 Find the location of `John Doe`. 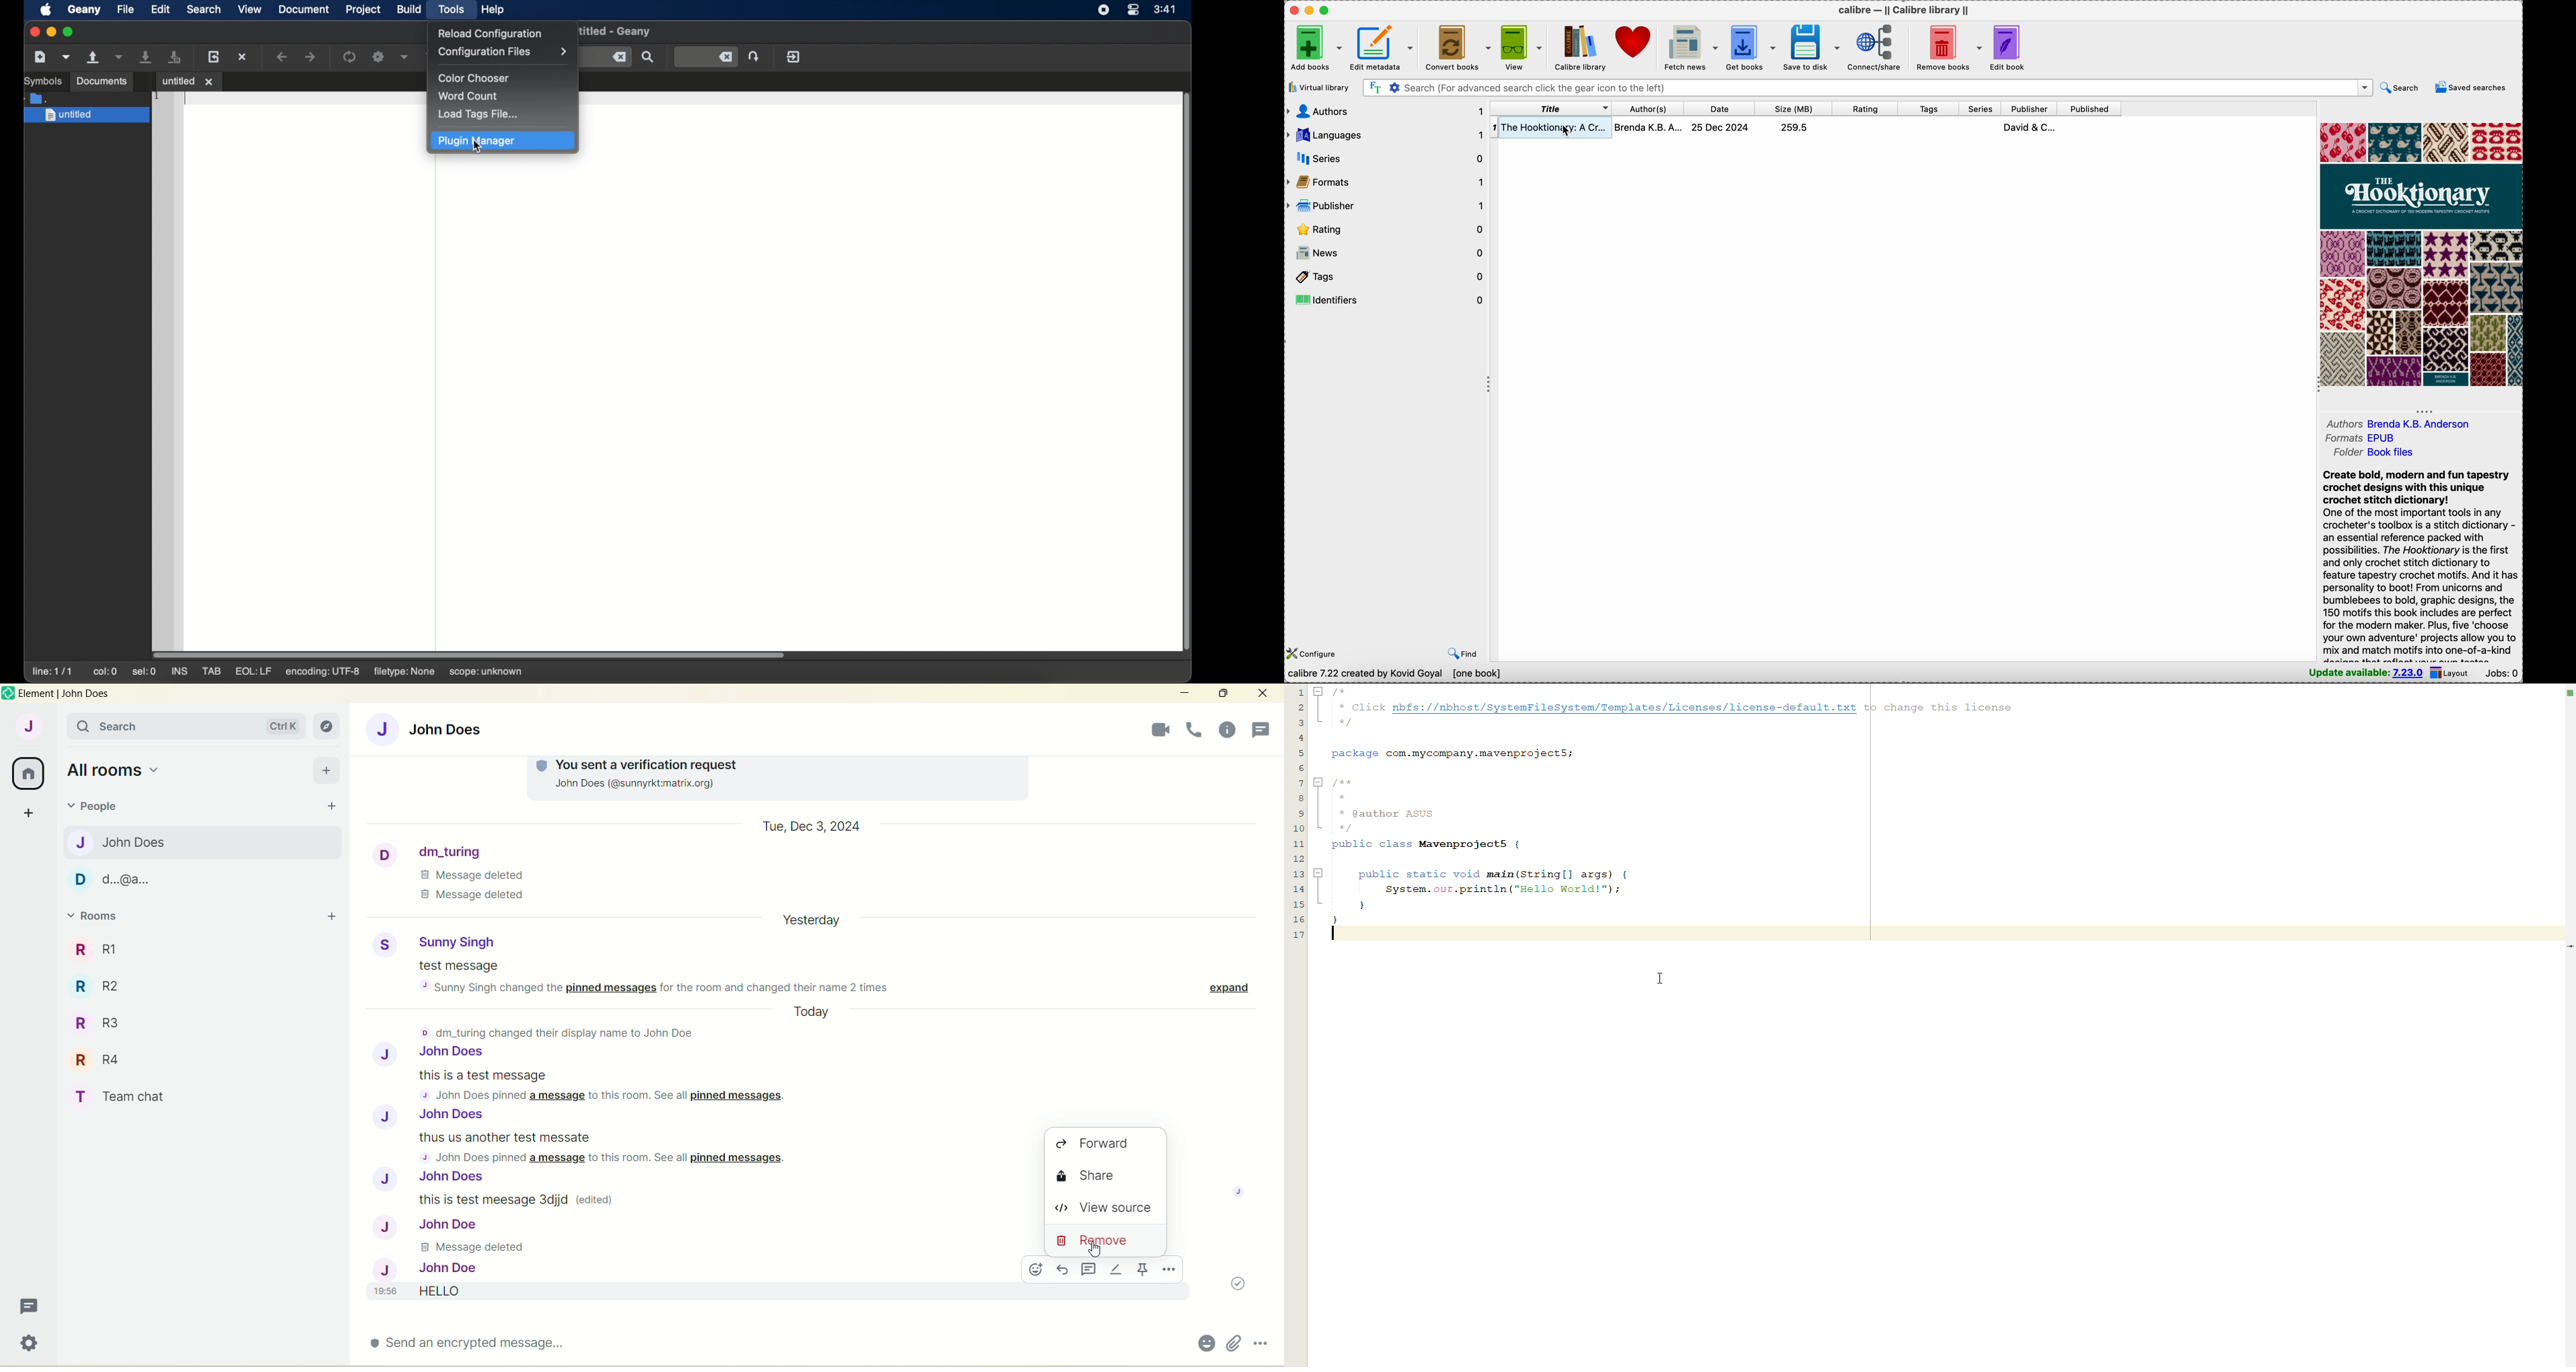

John Doe is located at coordinates (425, 1267).